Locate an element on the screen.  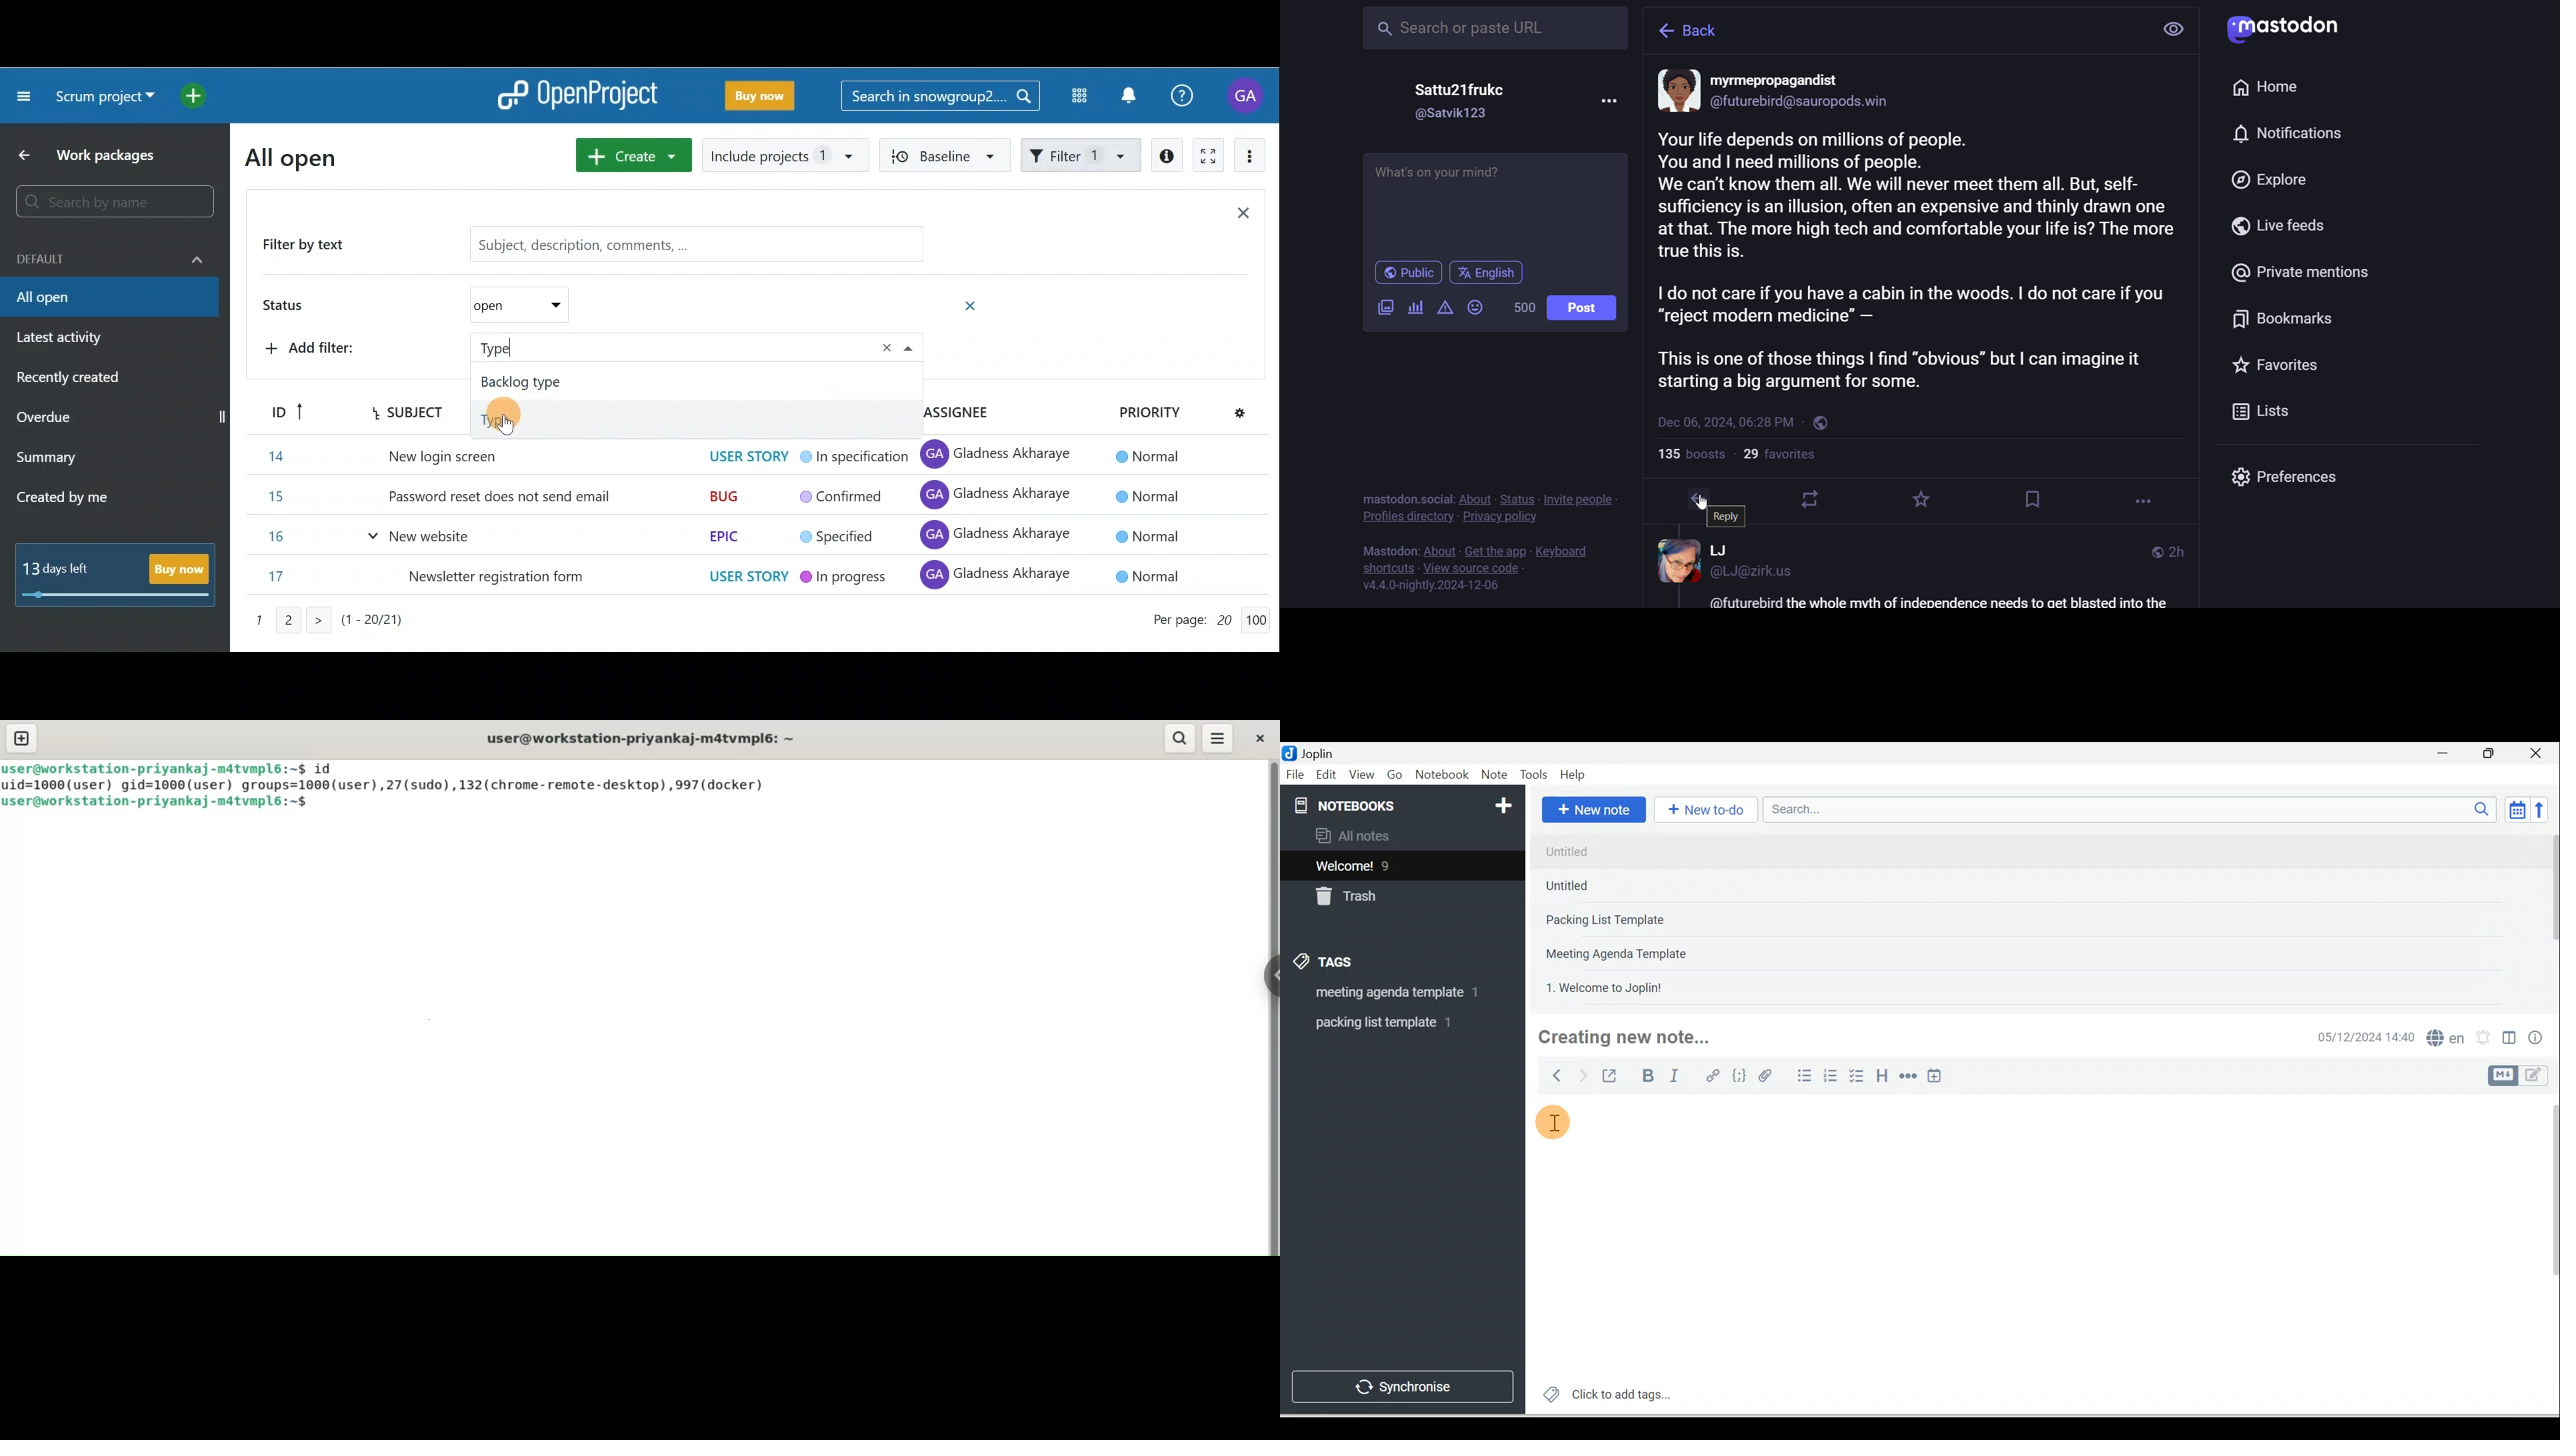
Status is located at coordinates (436, 307).